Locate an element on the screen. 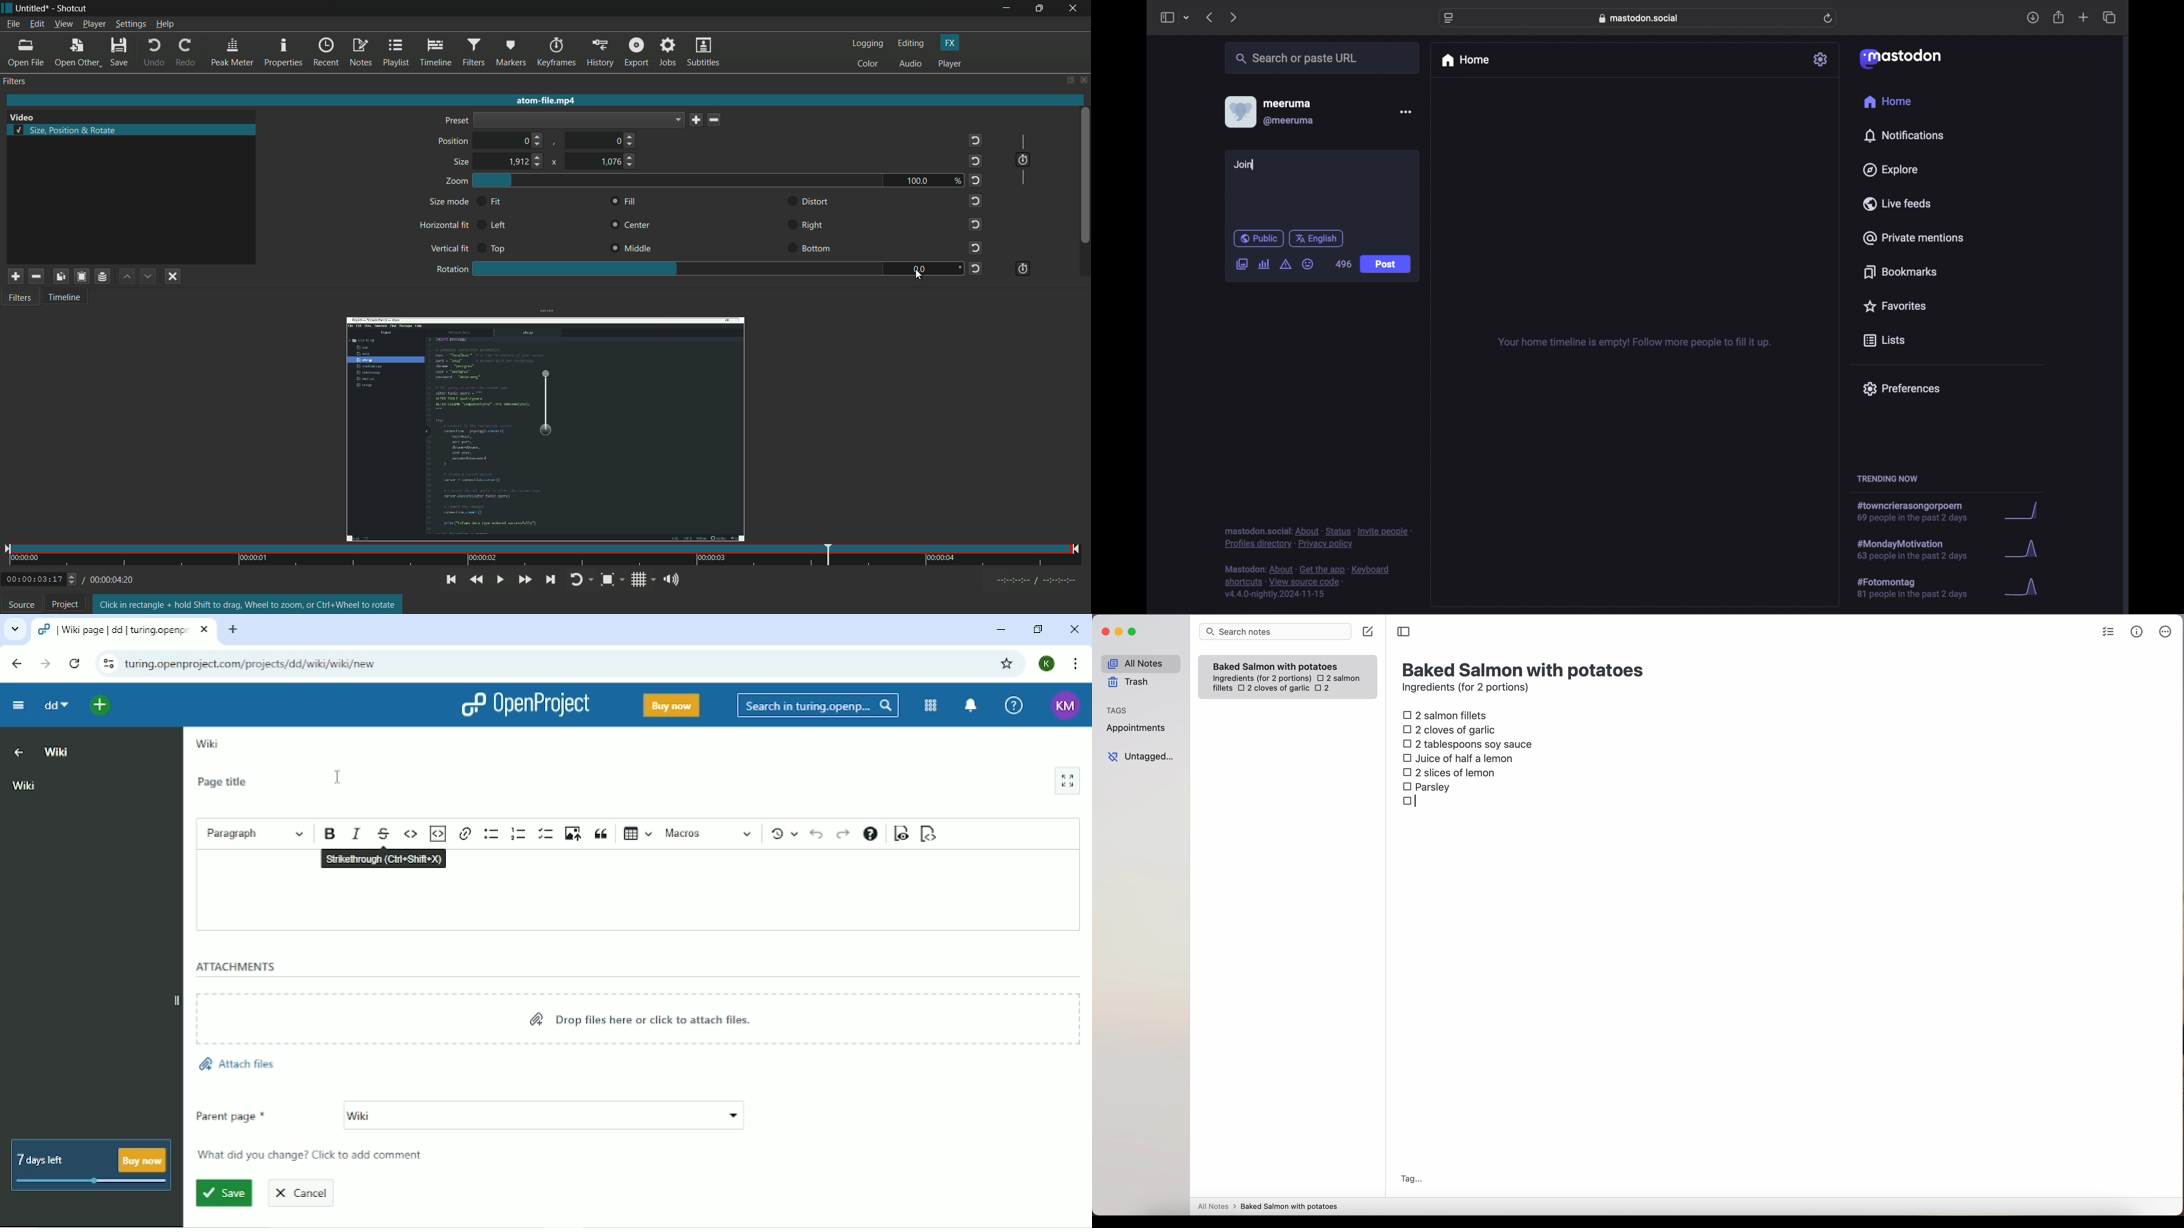 This screenshot has width=2184, height=1232. size is located at coordinates (462, 163).